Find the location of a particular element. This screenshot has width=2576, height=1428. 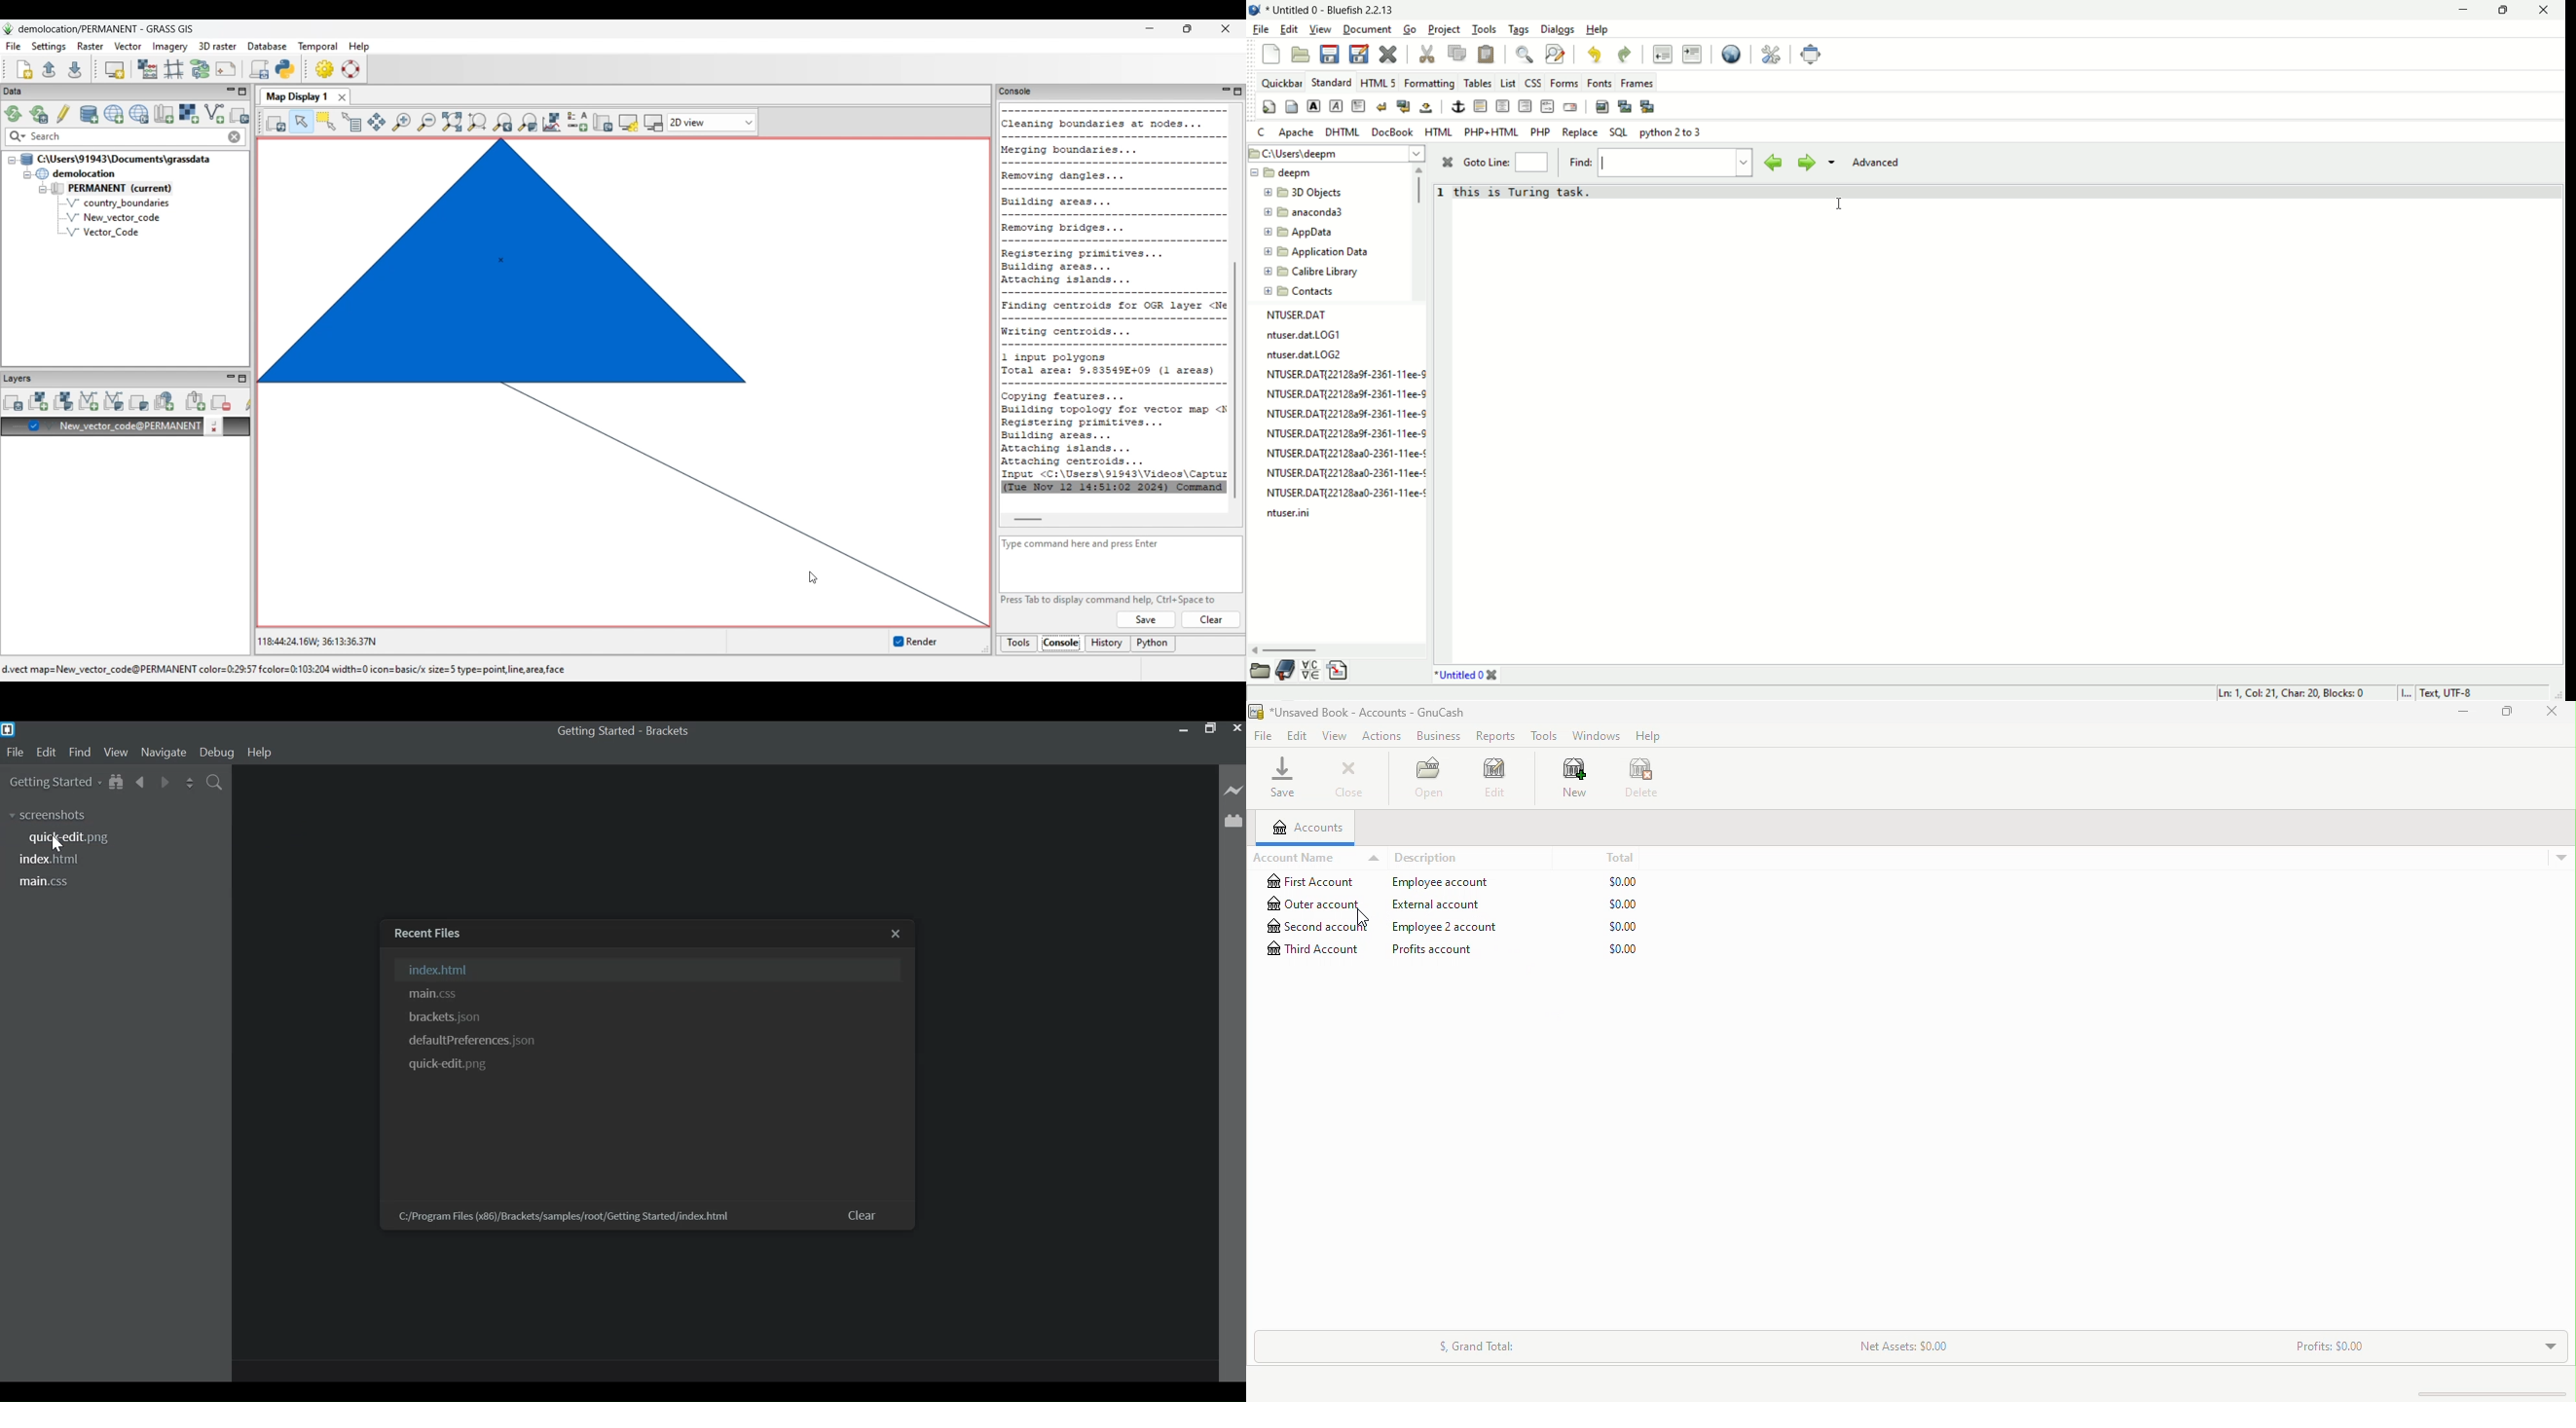

Actions is located at coordinates (1381, 736).